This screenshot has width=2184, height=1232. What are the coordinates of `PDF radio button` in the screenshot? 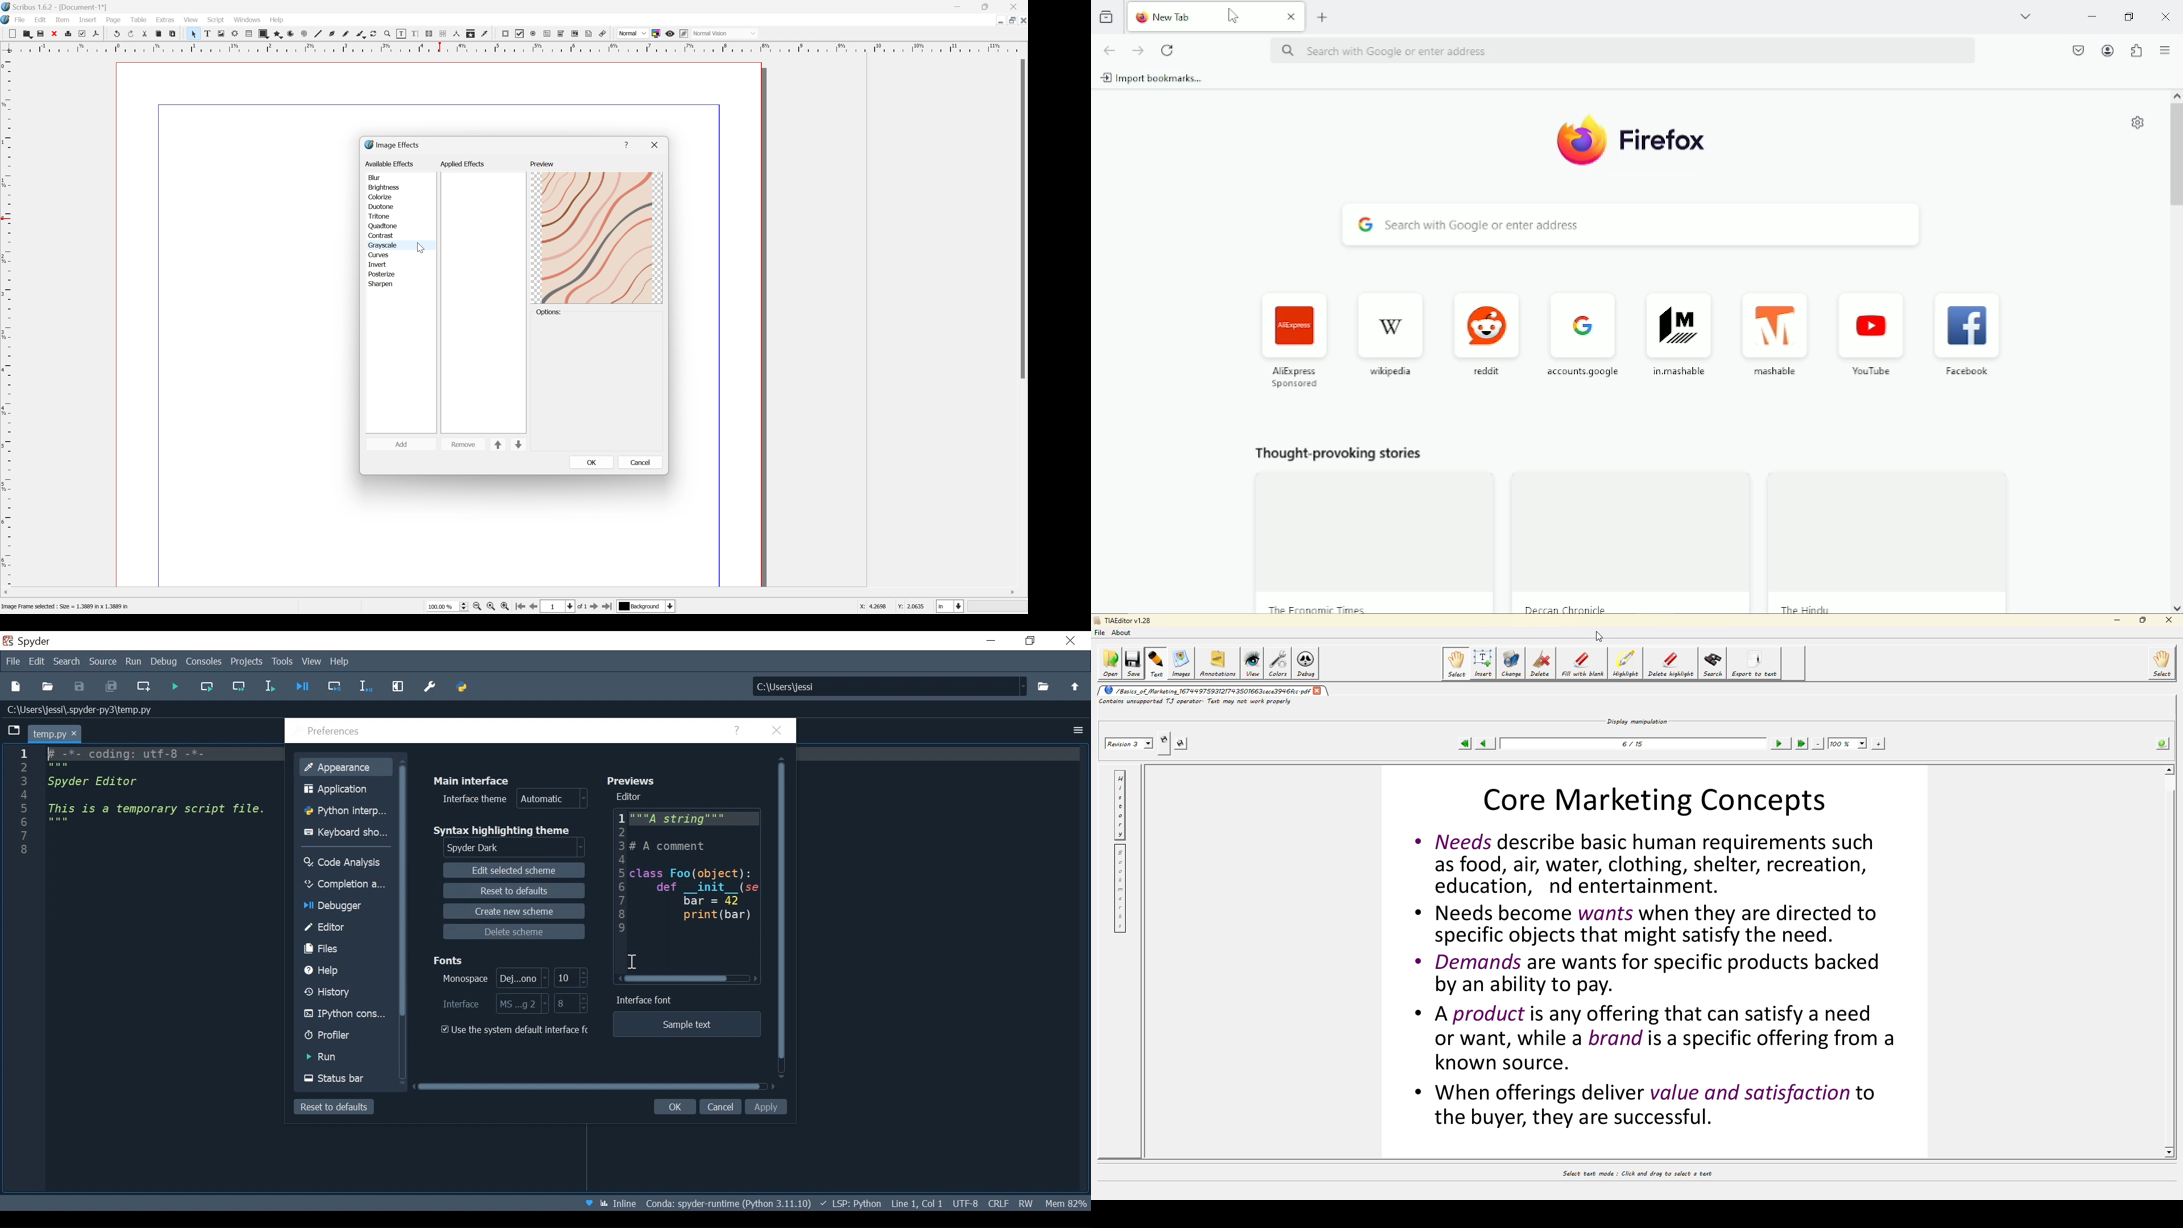 It's located at (534, 33).